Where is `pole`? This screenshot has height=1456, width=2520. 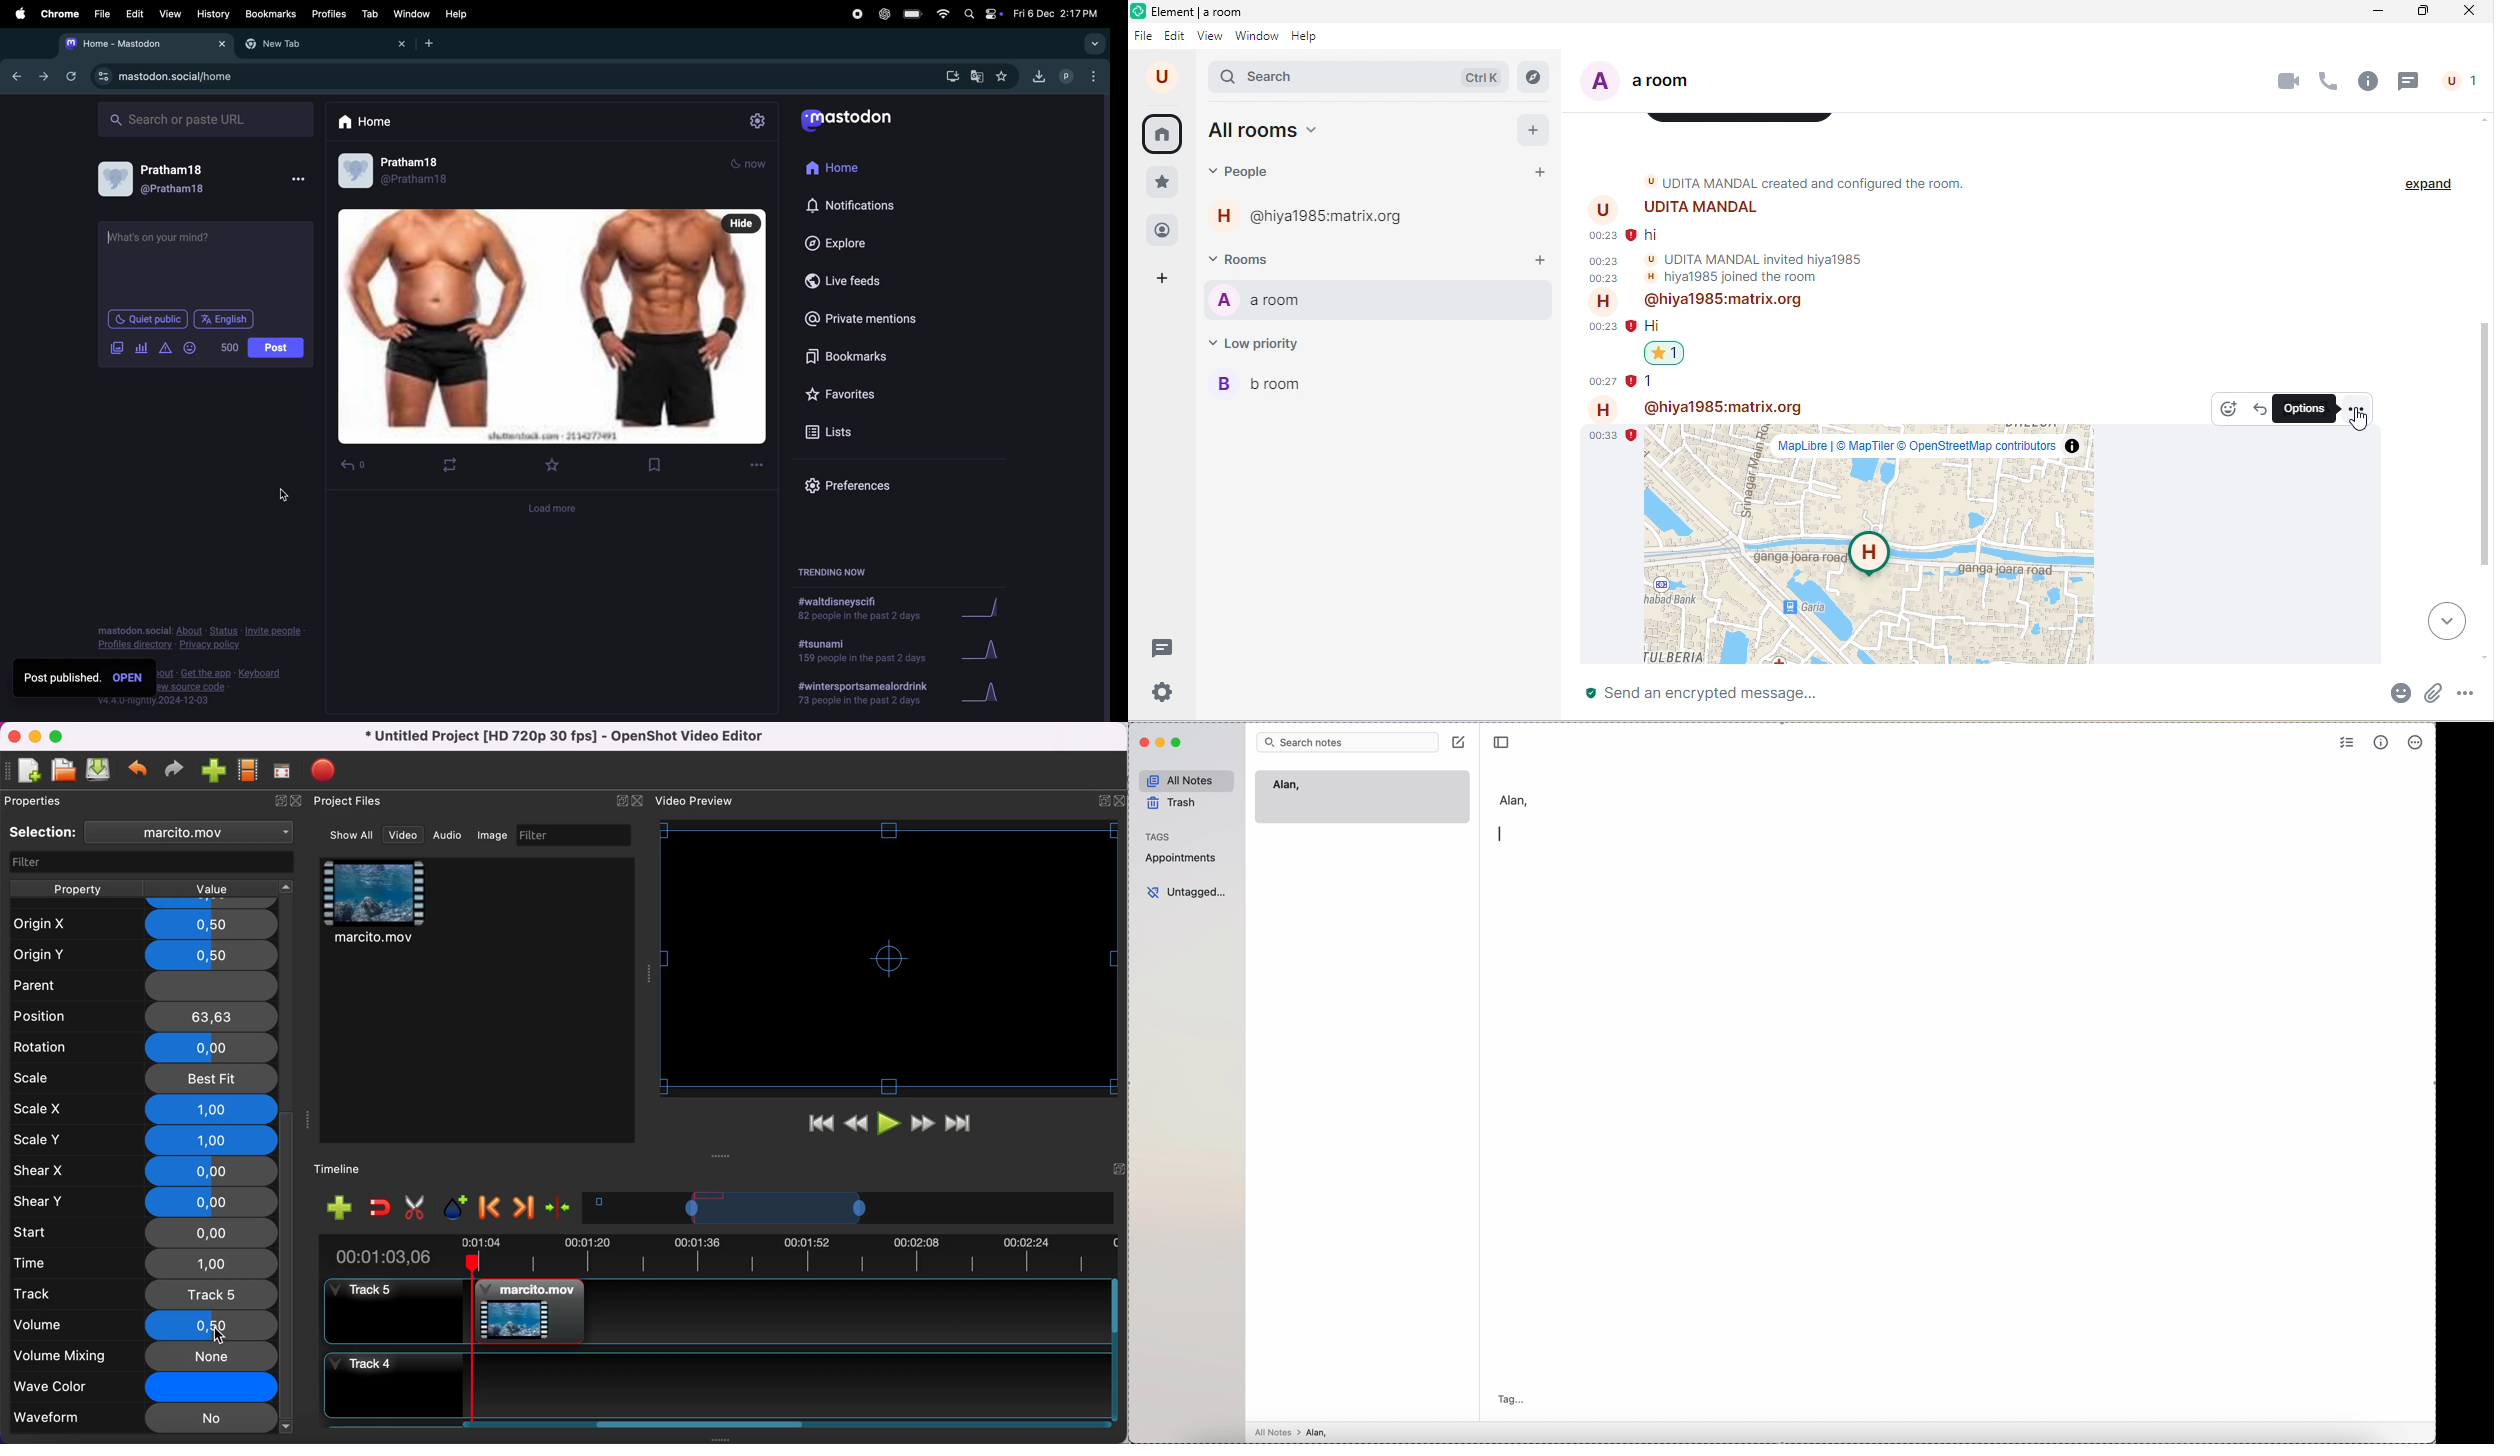 pole is located at coordinates (142, 347).